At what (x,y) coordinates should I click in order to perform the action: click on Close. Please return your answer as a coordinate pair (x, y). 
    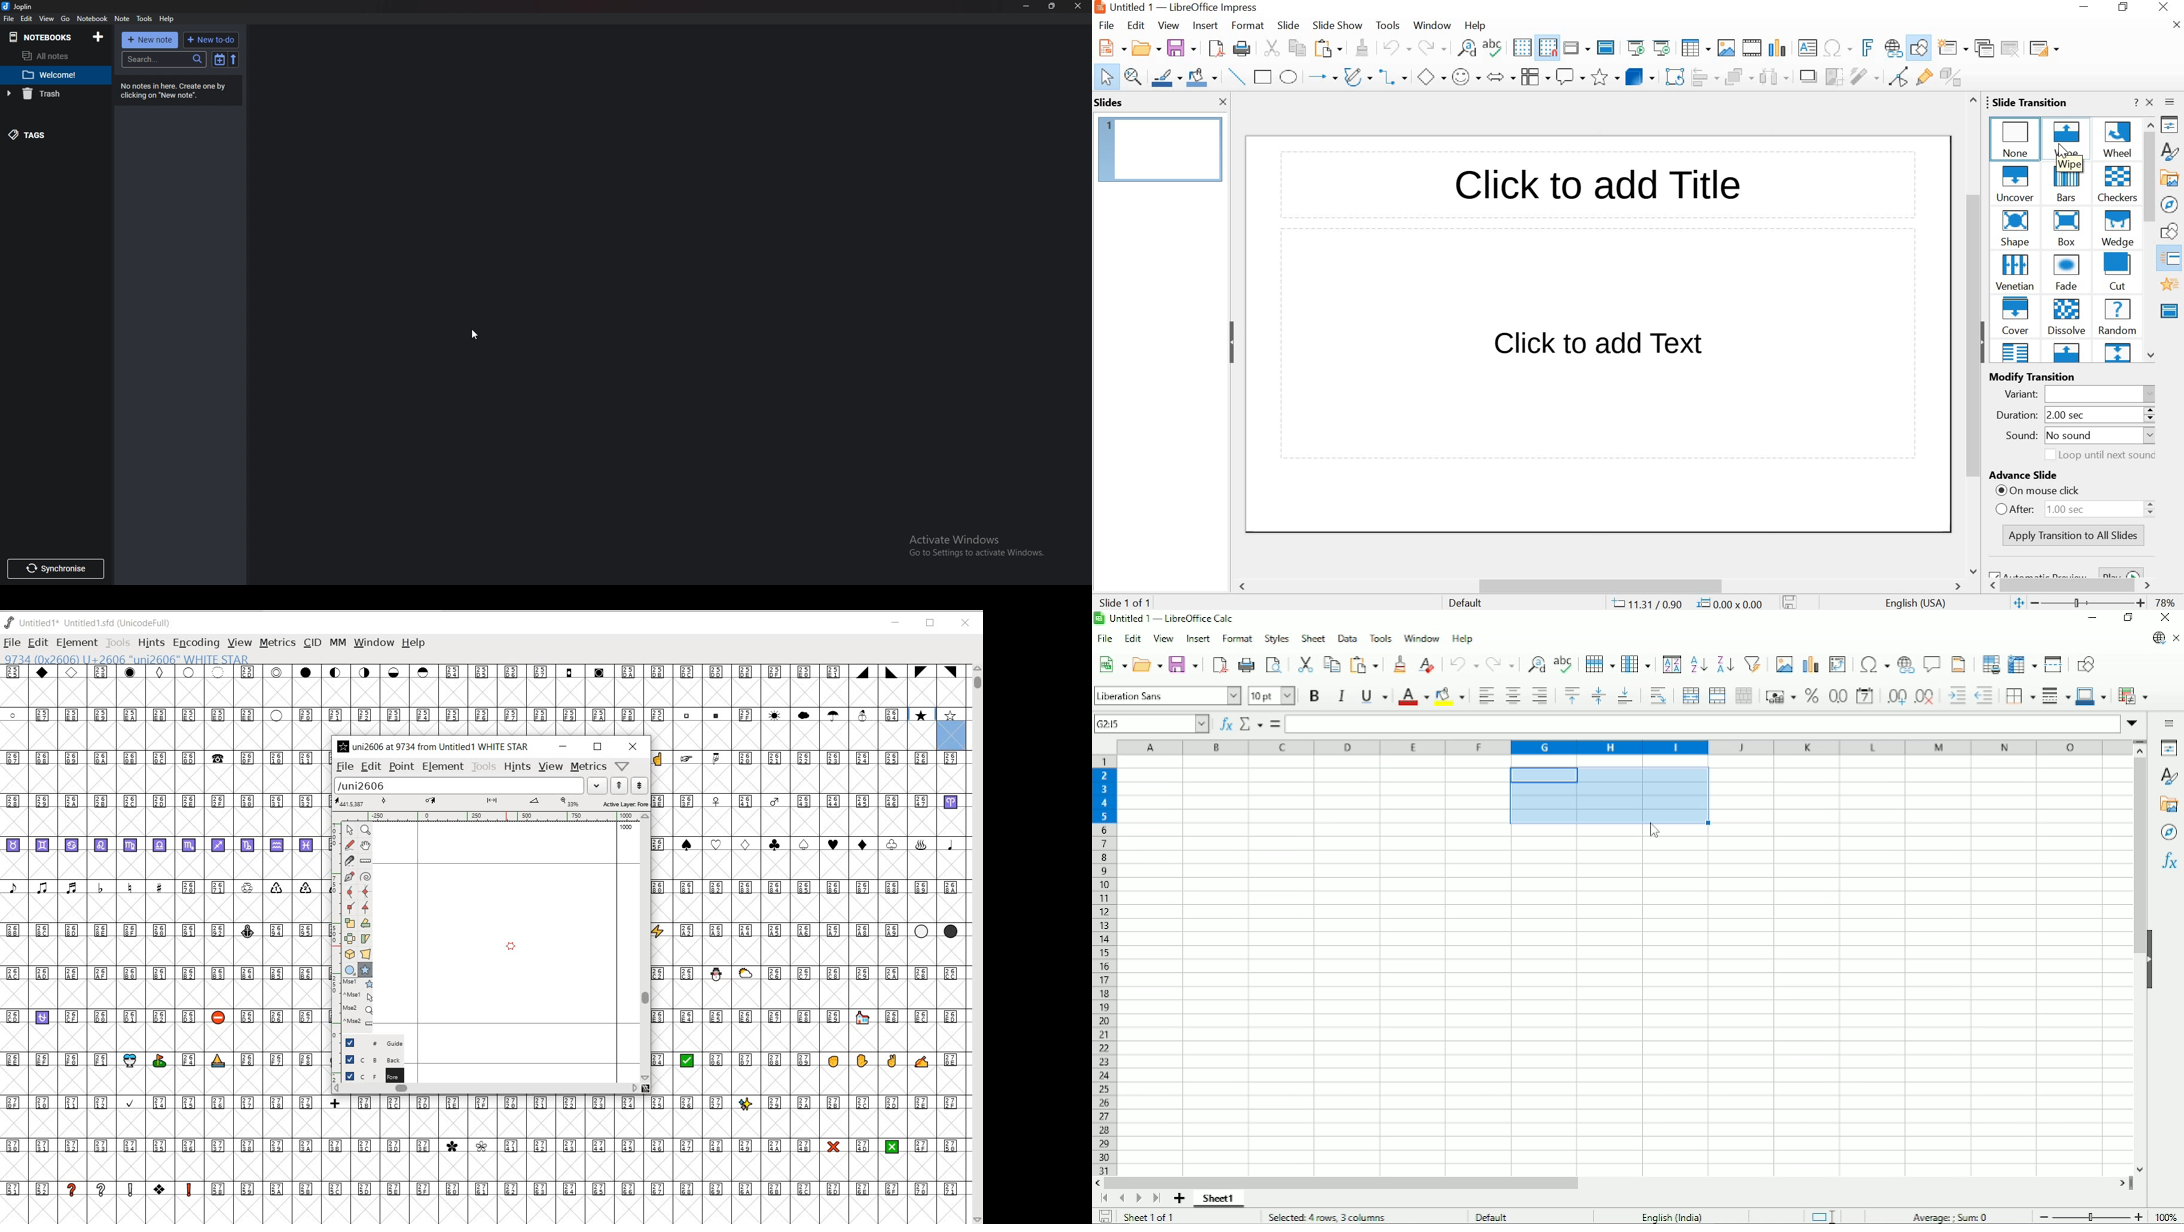
    Looking at the image, I should click on (2167, 617).